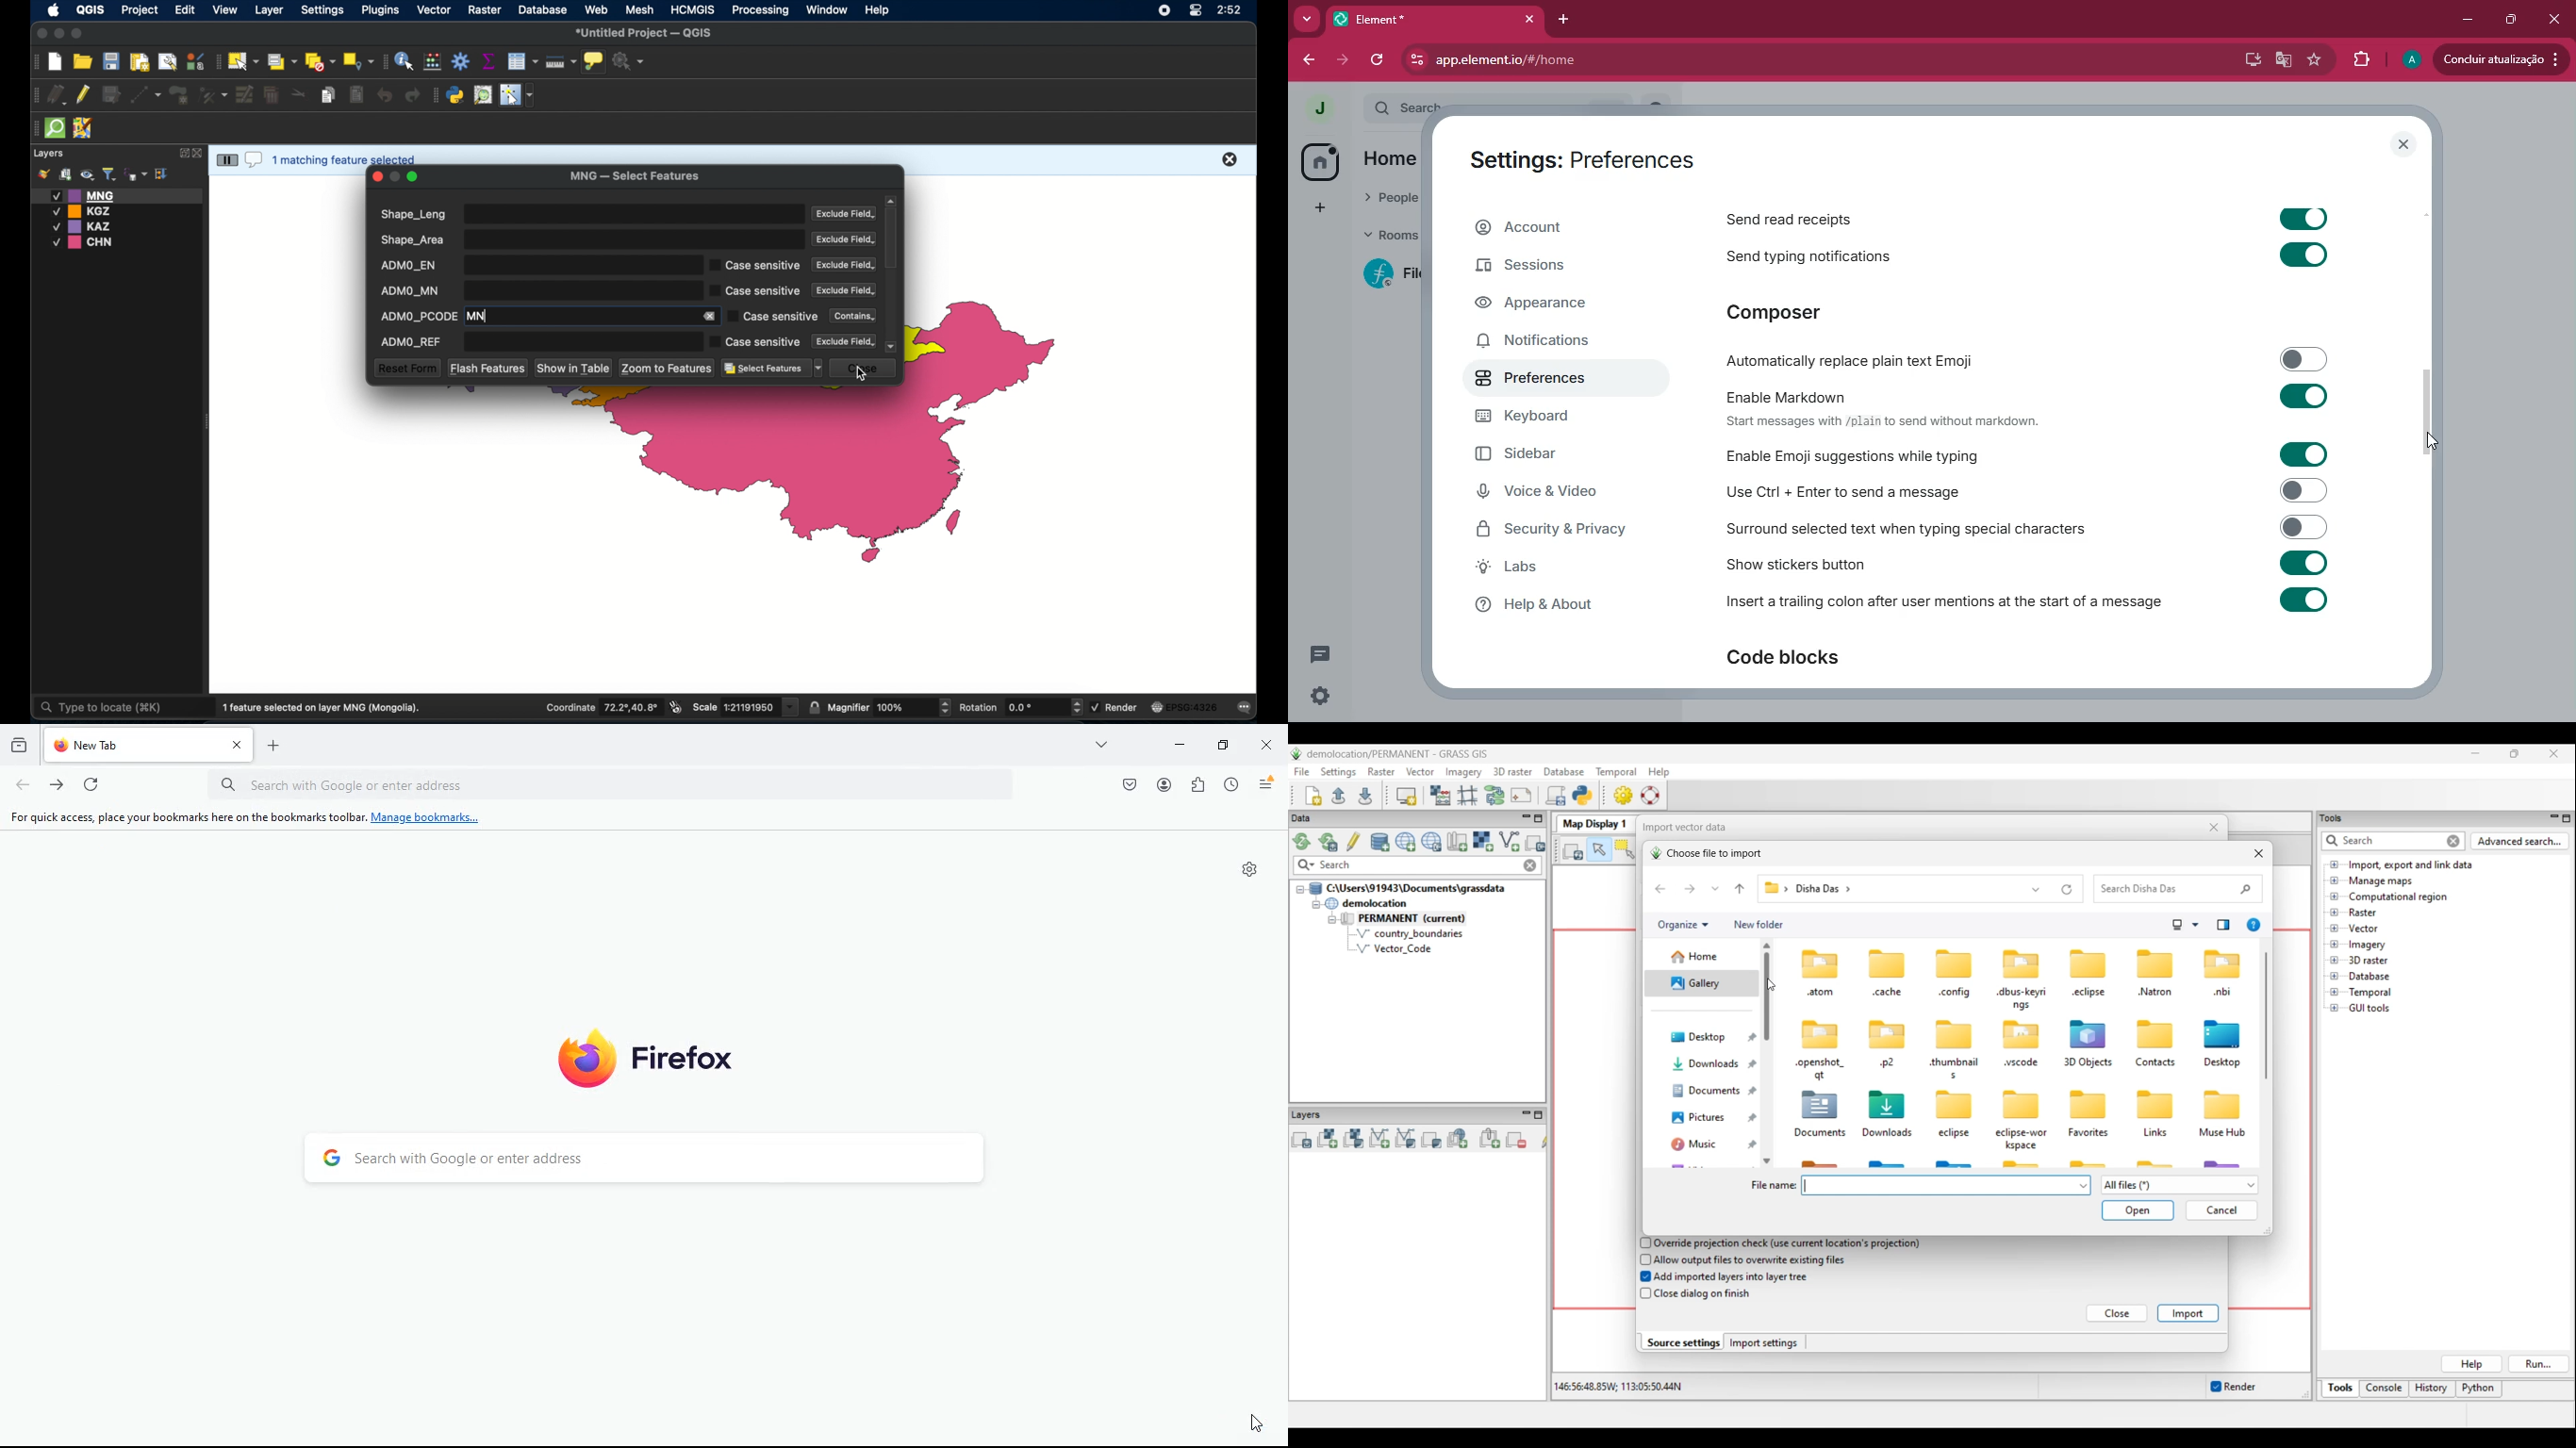  Describe the element at coordinates (591, 239) in the screenshot. I see `shape_area` at that location.